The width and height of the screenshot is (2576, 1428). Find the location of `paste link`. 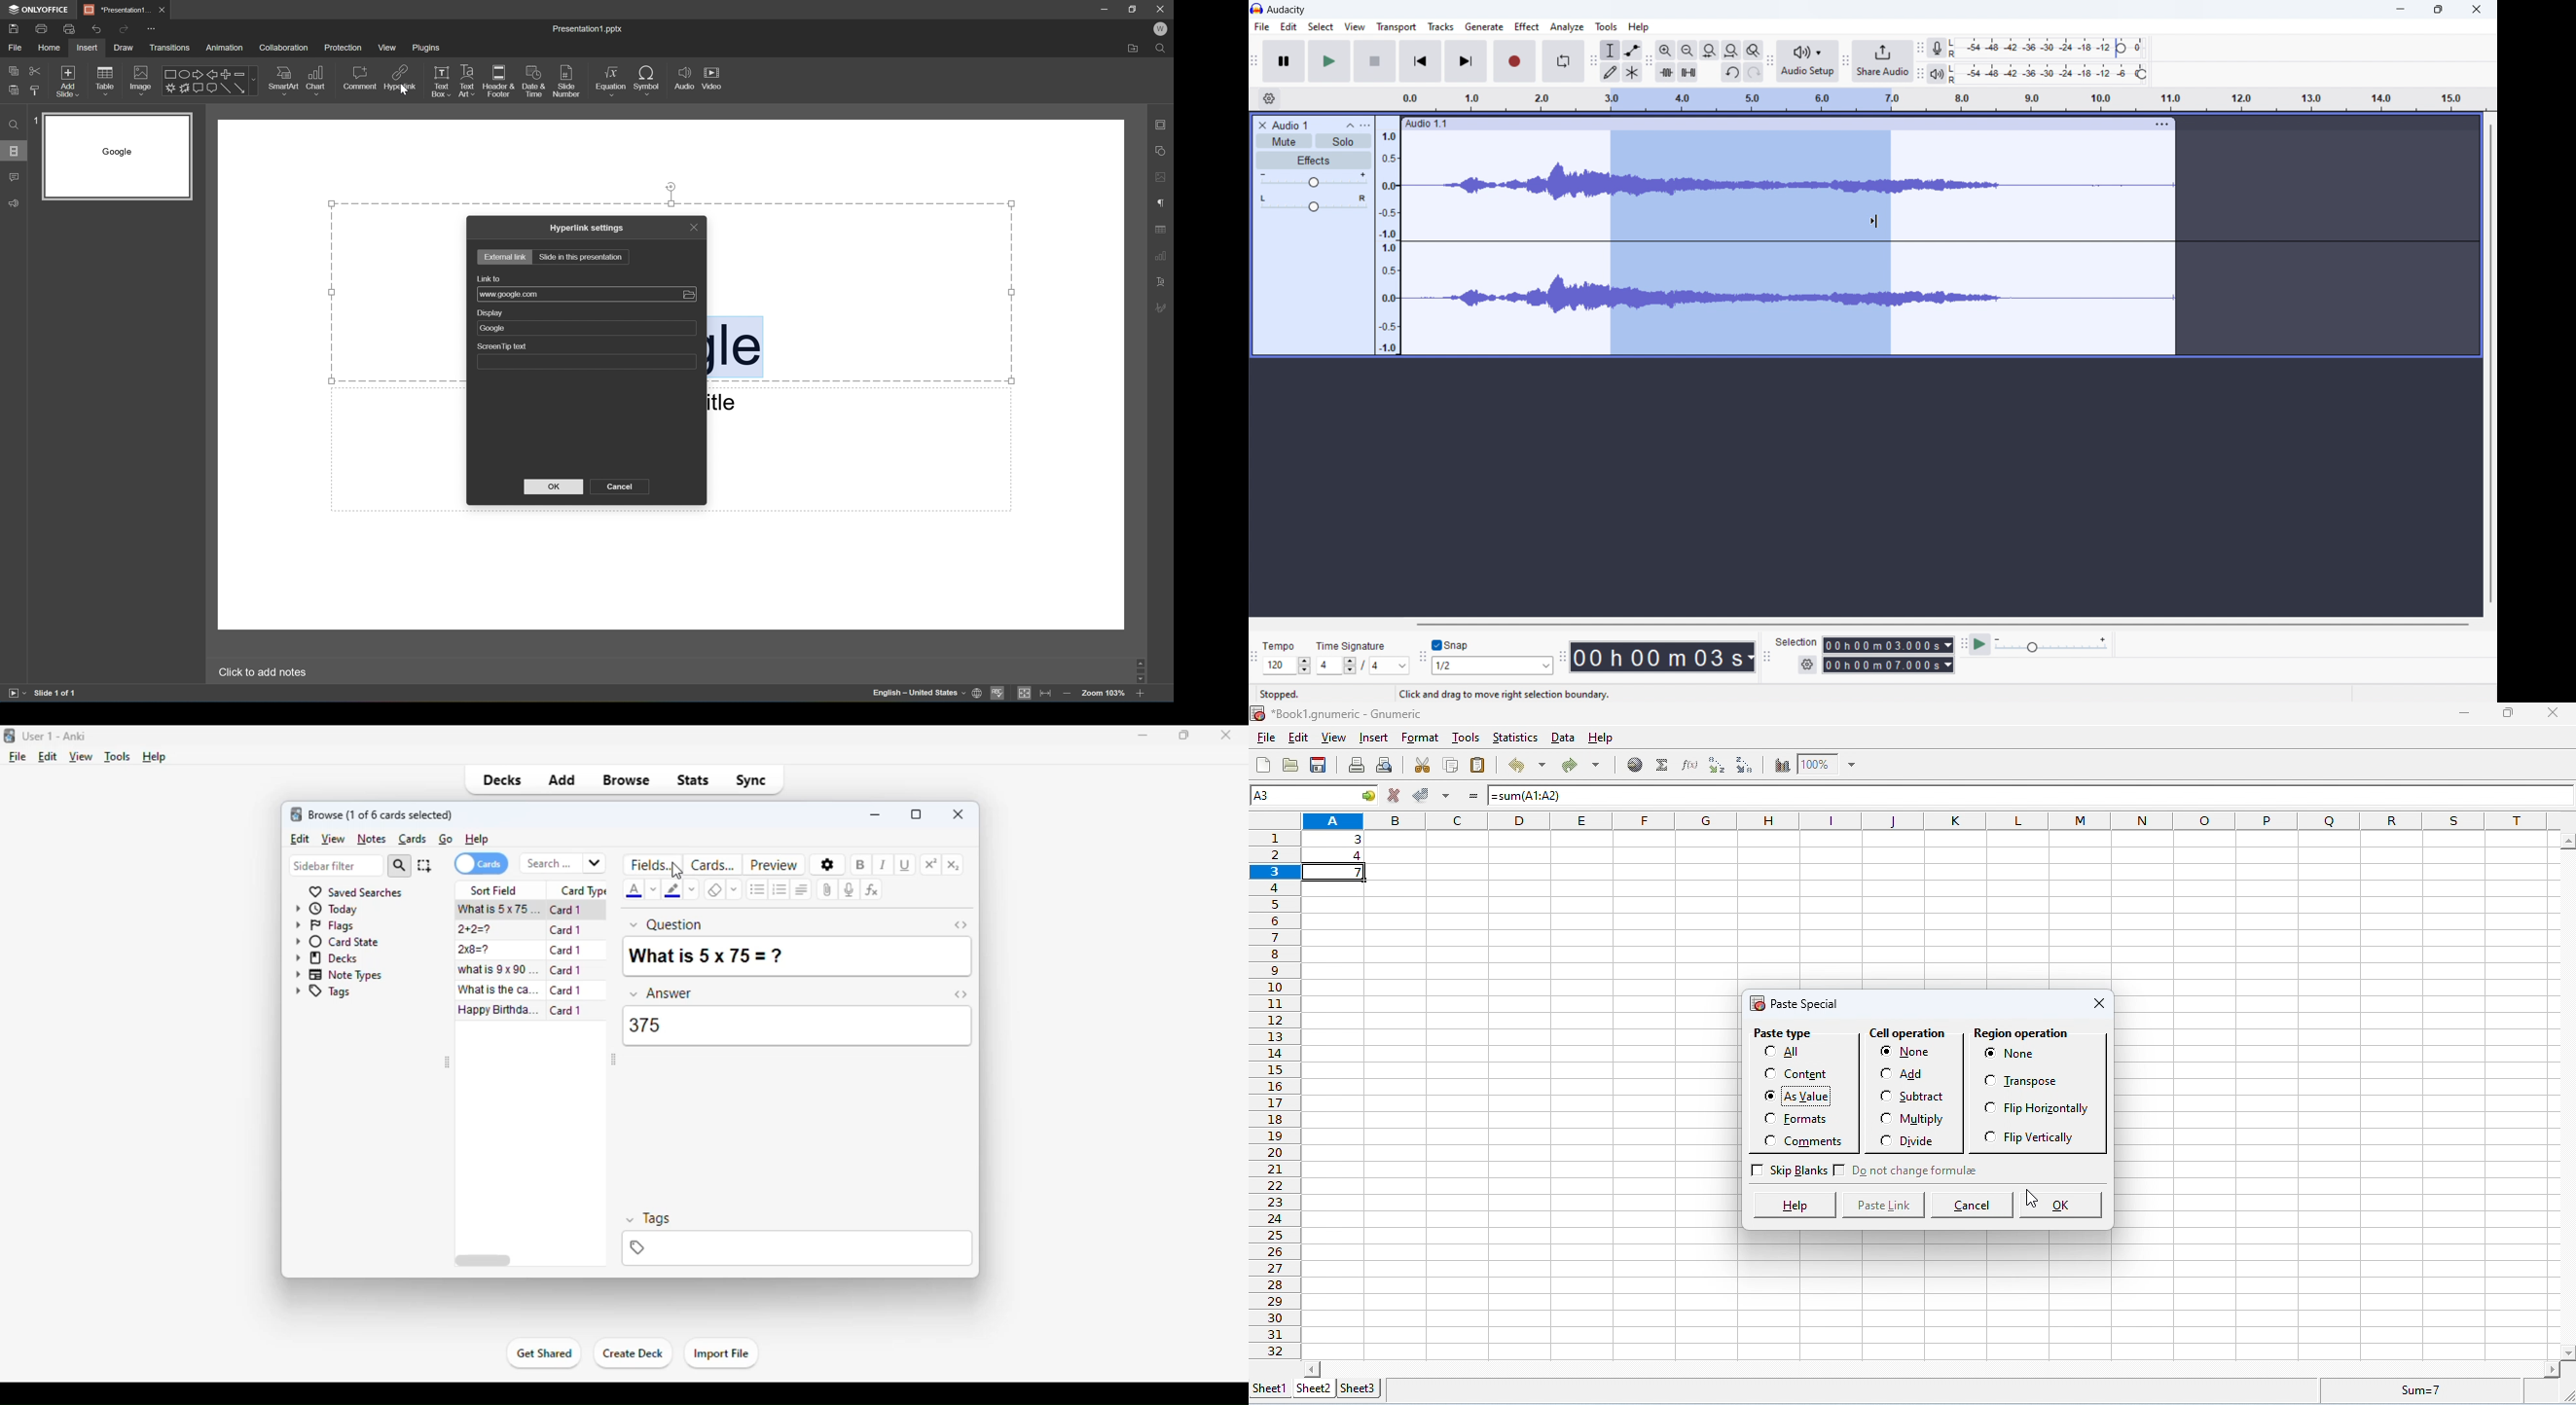

paste link is located at coordinates (1883, 1206).